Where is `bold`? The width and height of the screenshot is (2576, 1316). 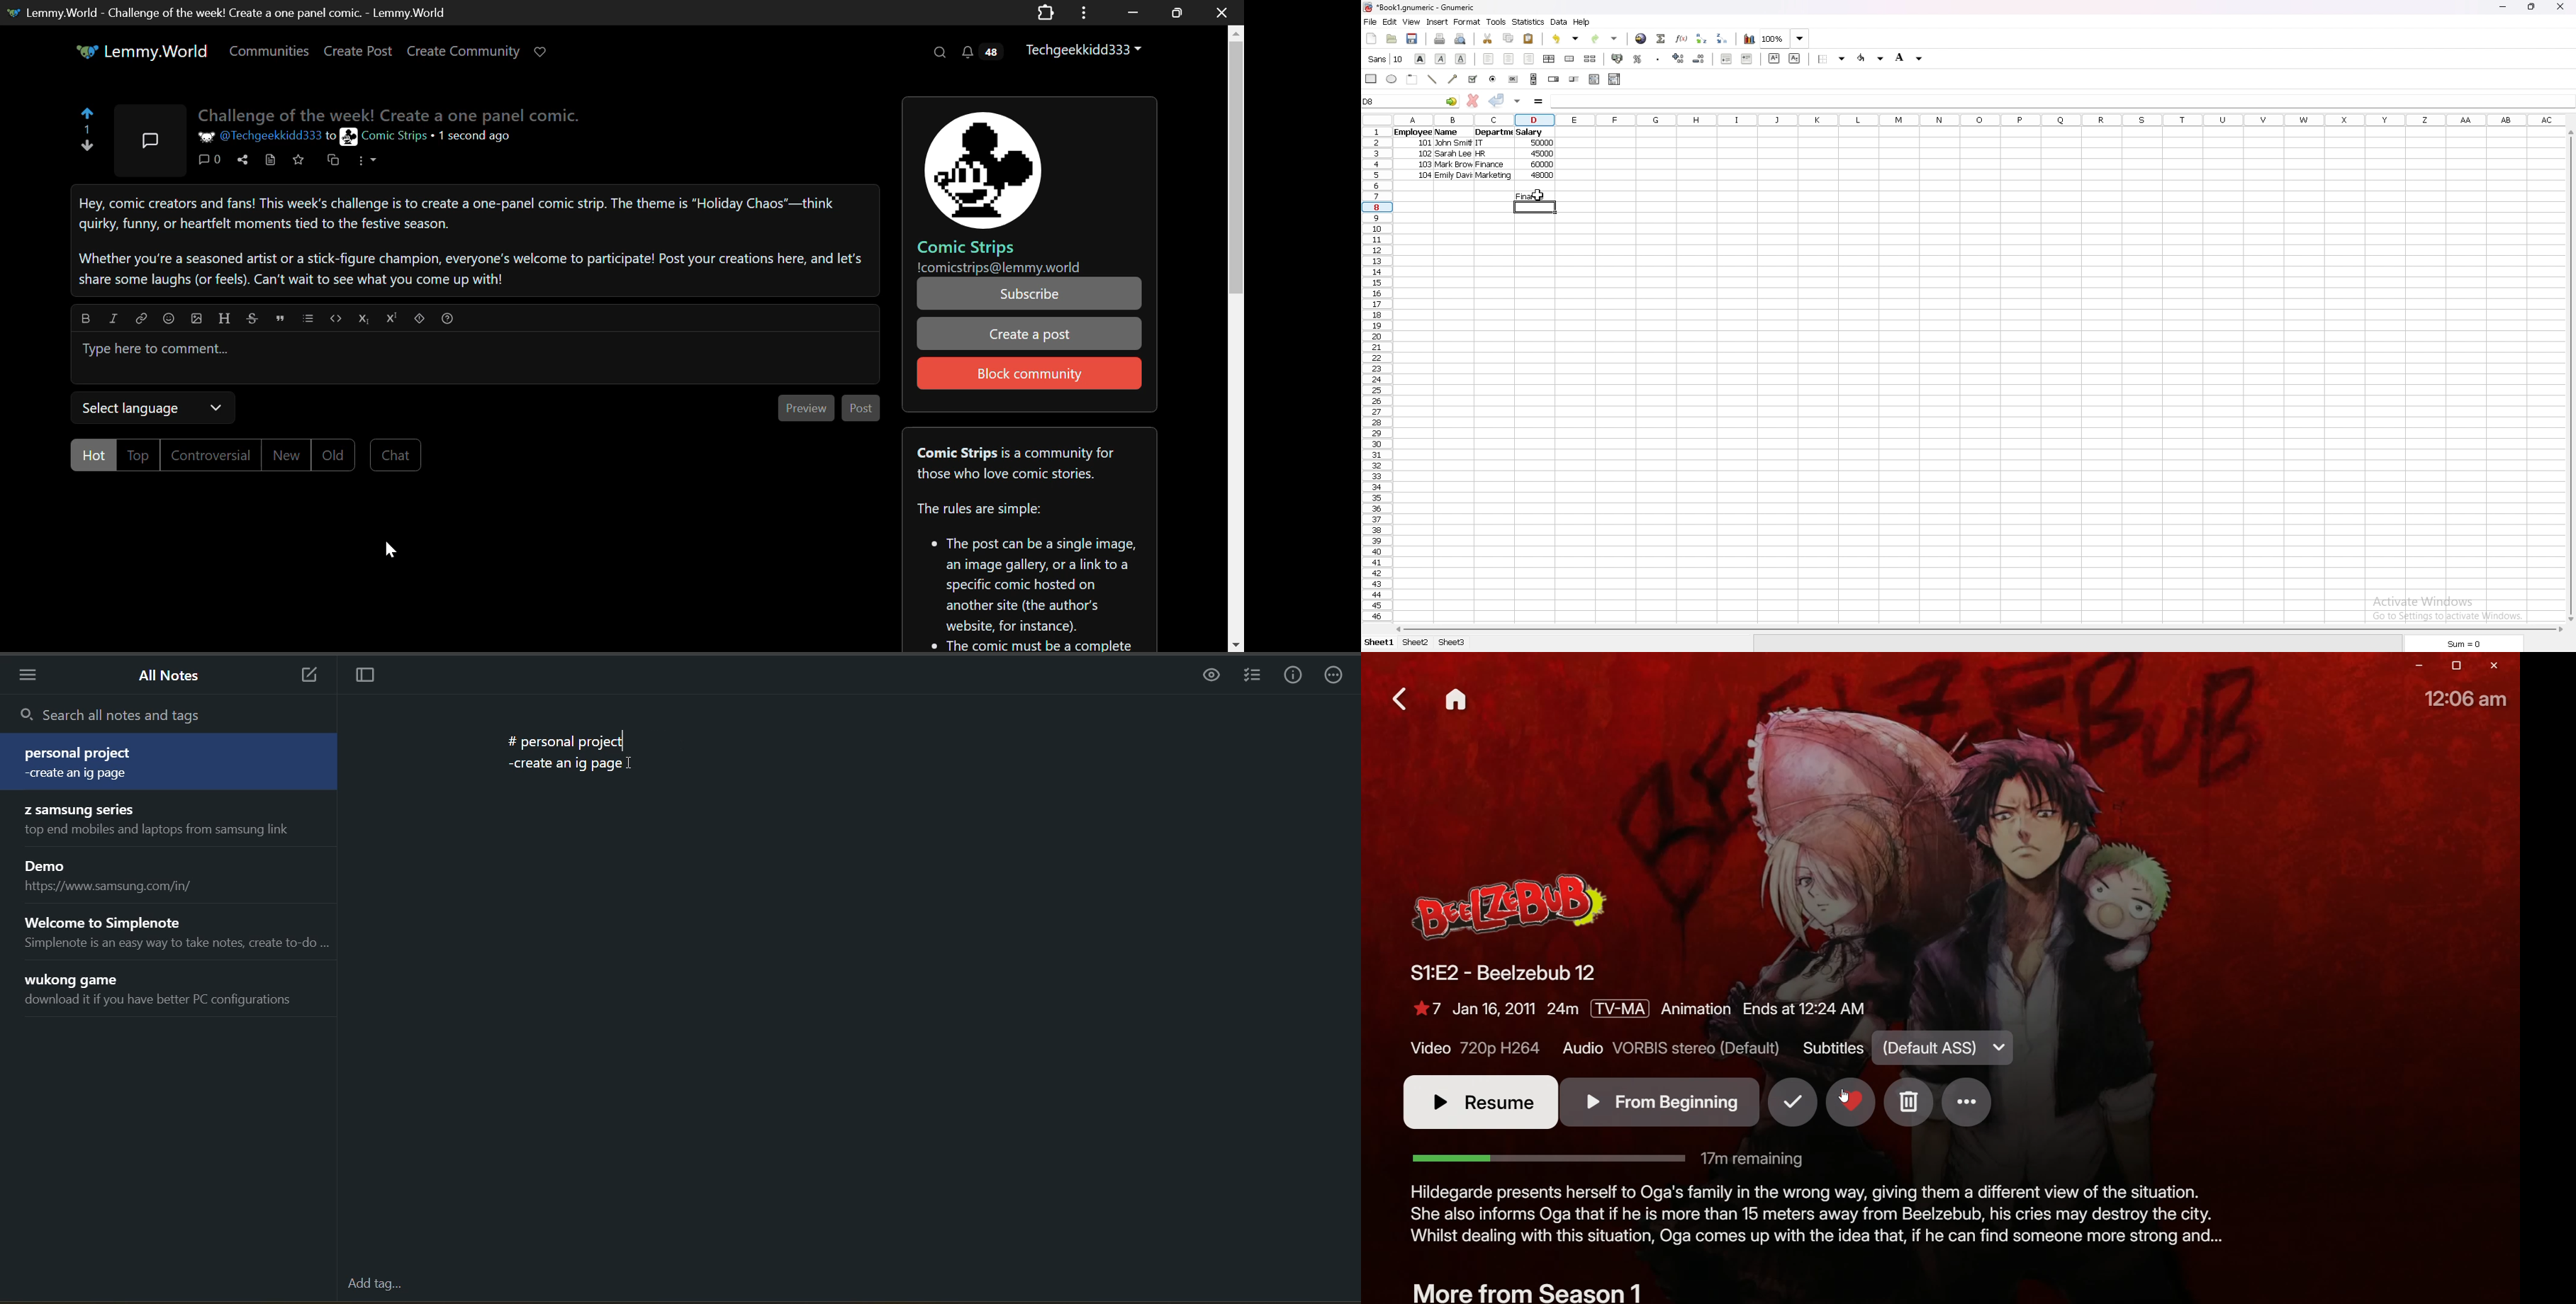 bold is located at coordinates (84, 318).